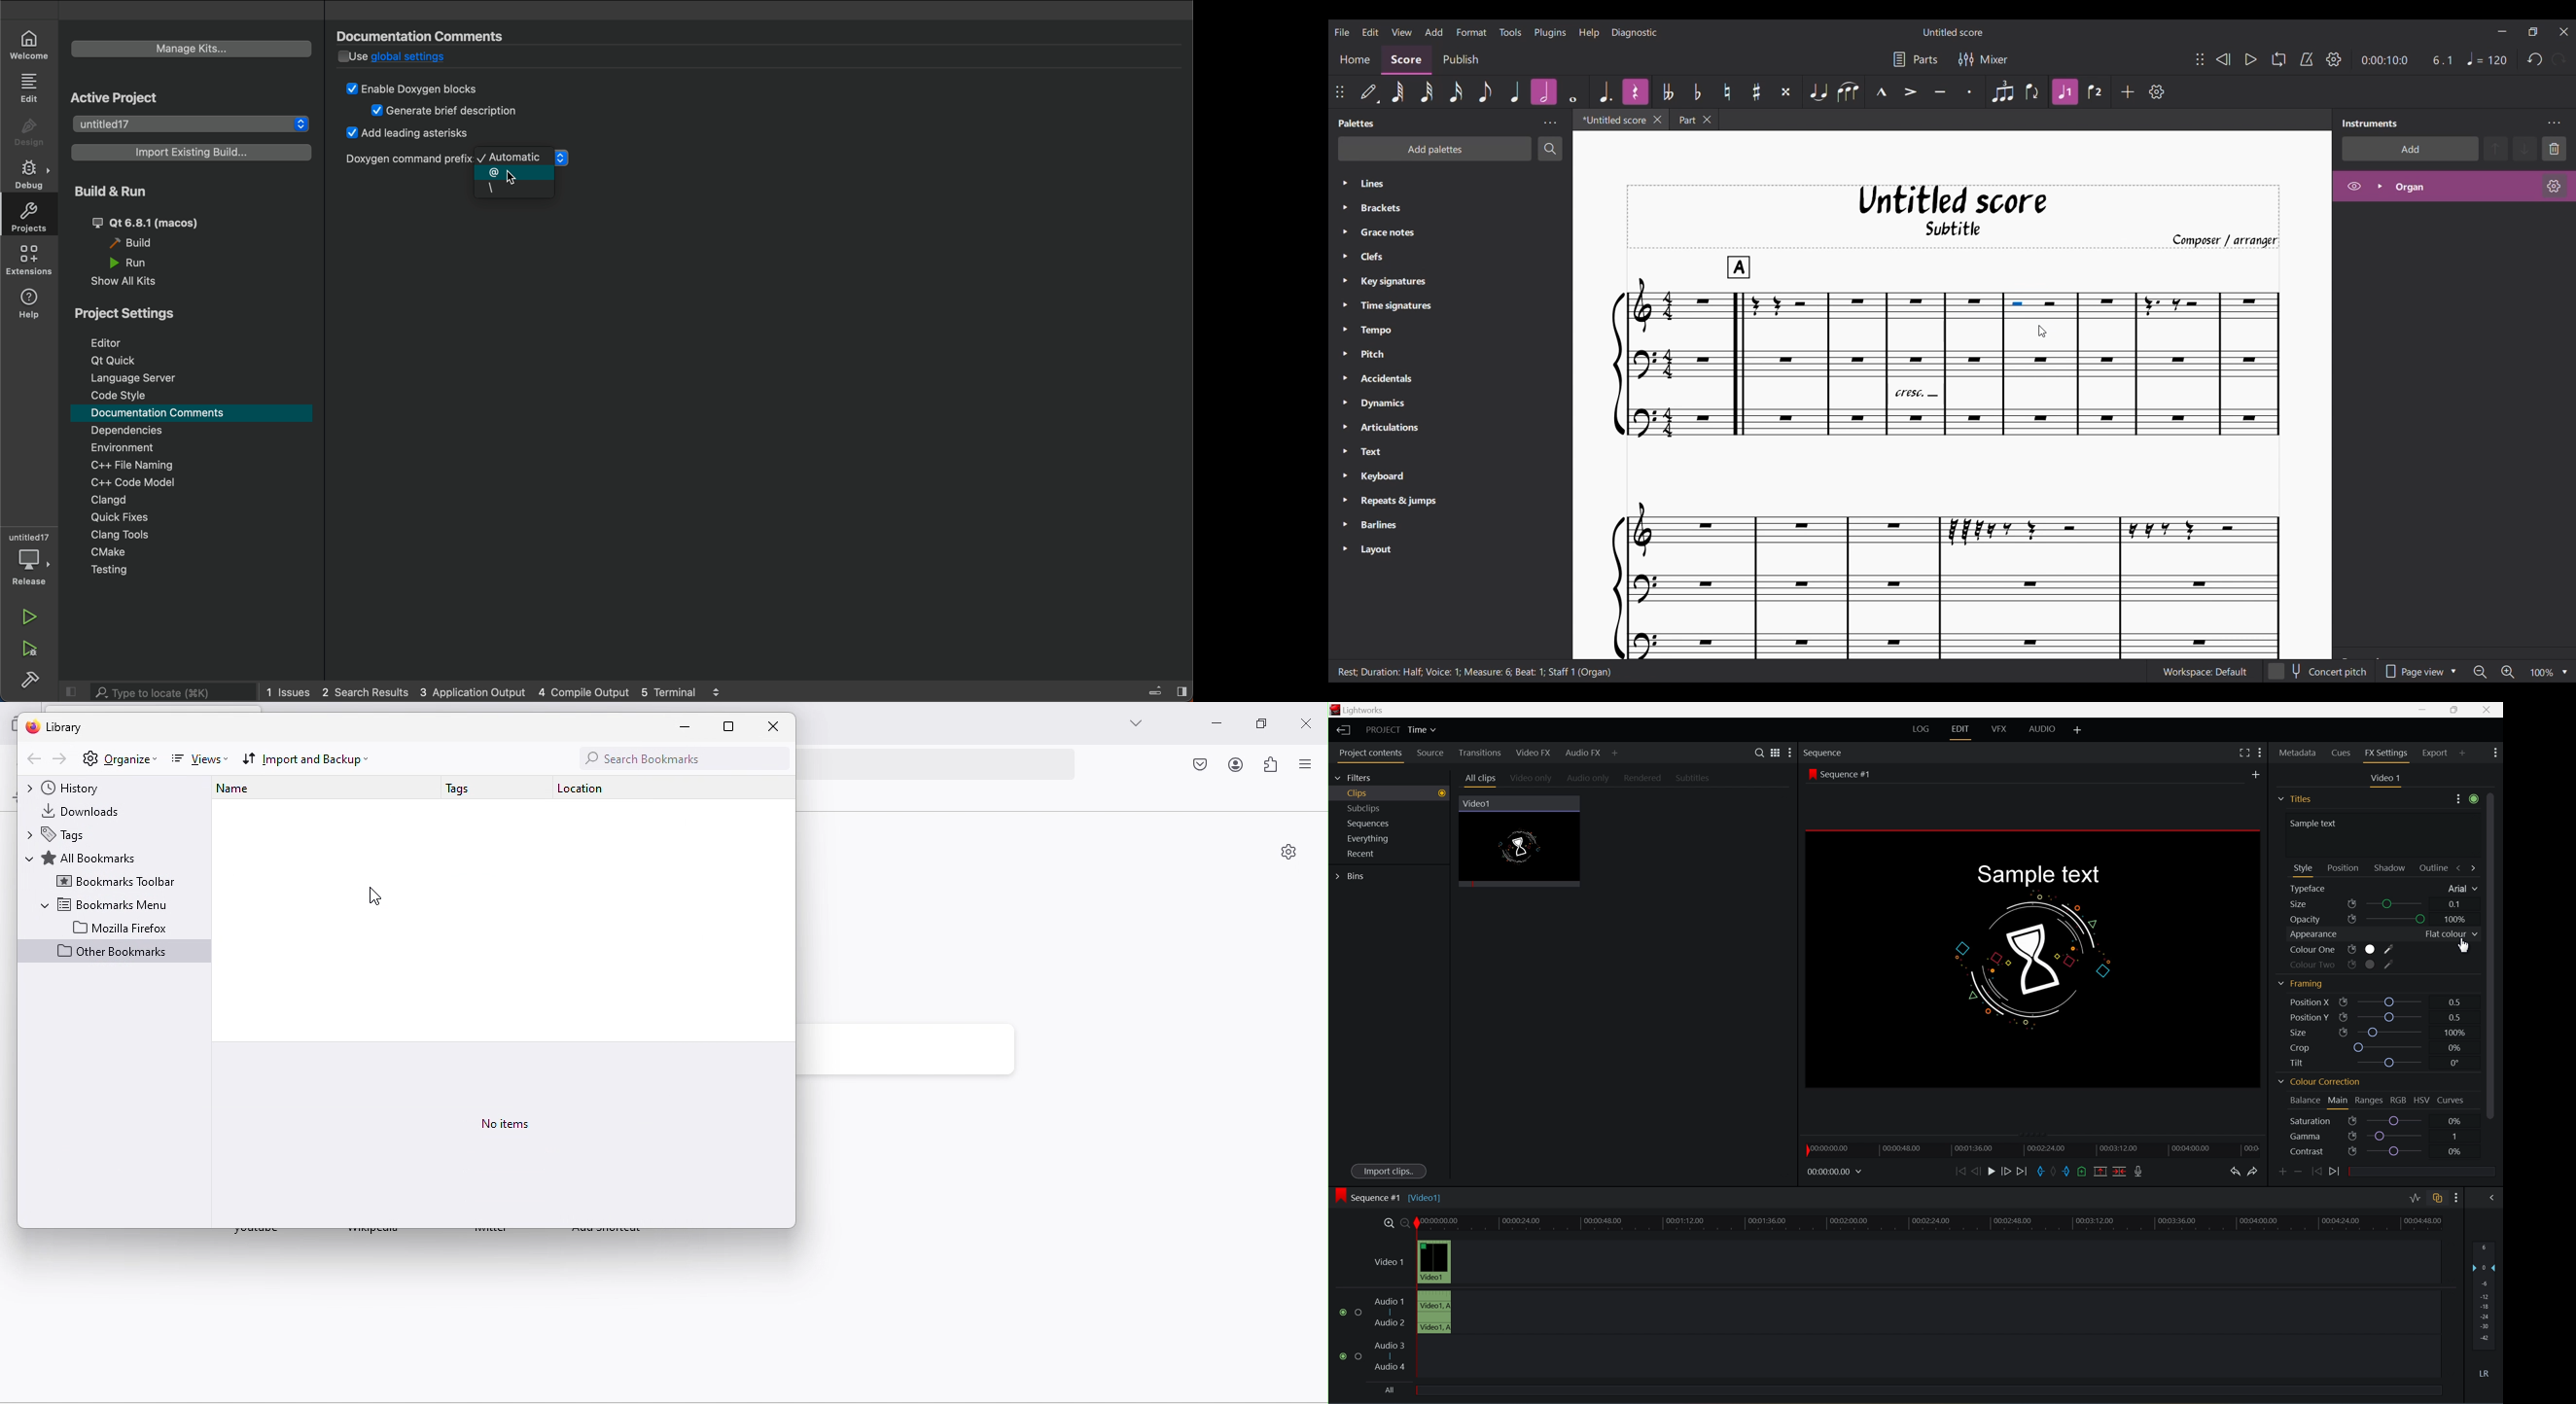  I want to click on import clips, so click(1390, 1172).